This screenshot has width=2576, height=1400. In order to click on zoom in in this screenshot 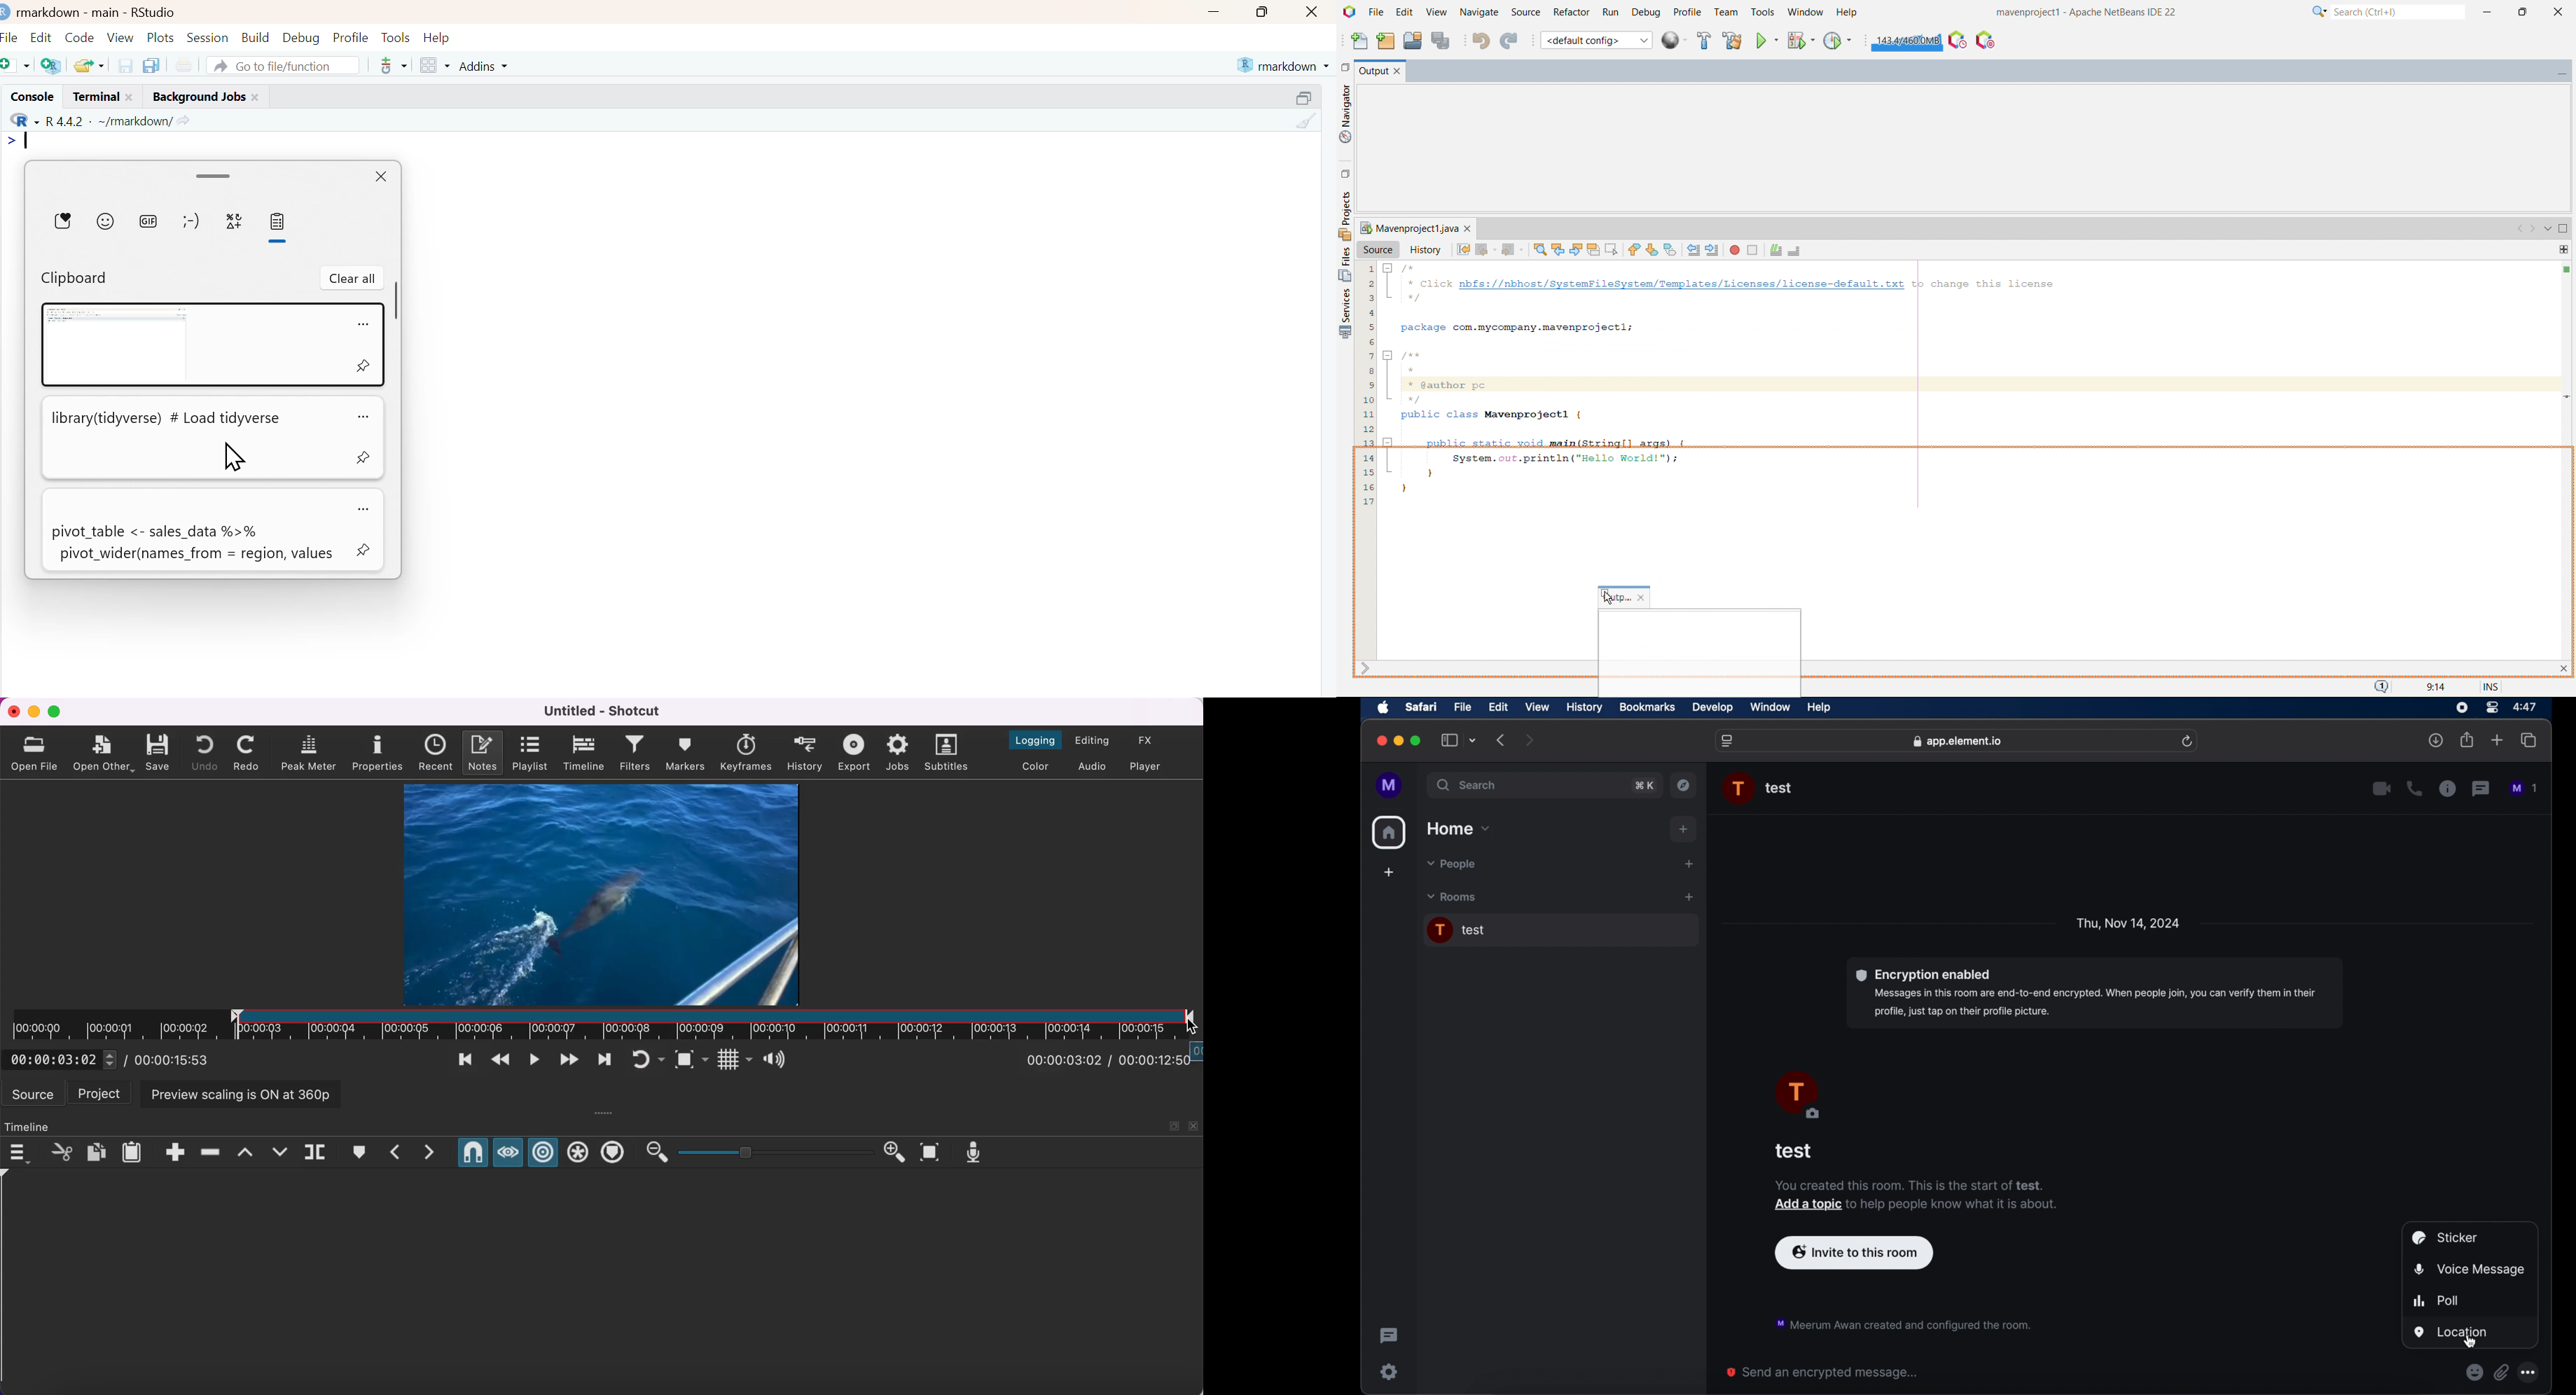, I will do `click(897, 1152)`.